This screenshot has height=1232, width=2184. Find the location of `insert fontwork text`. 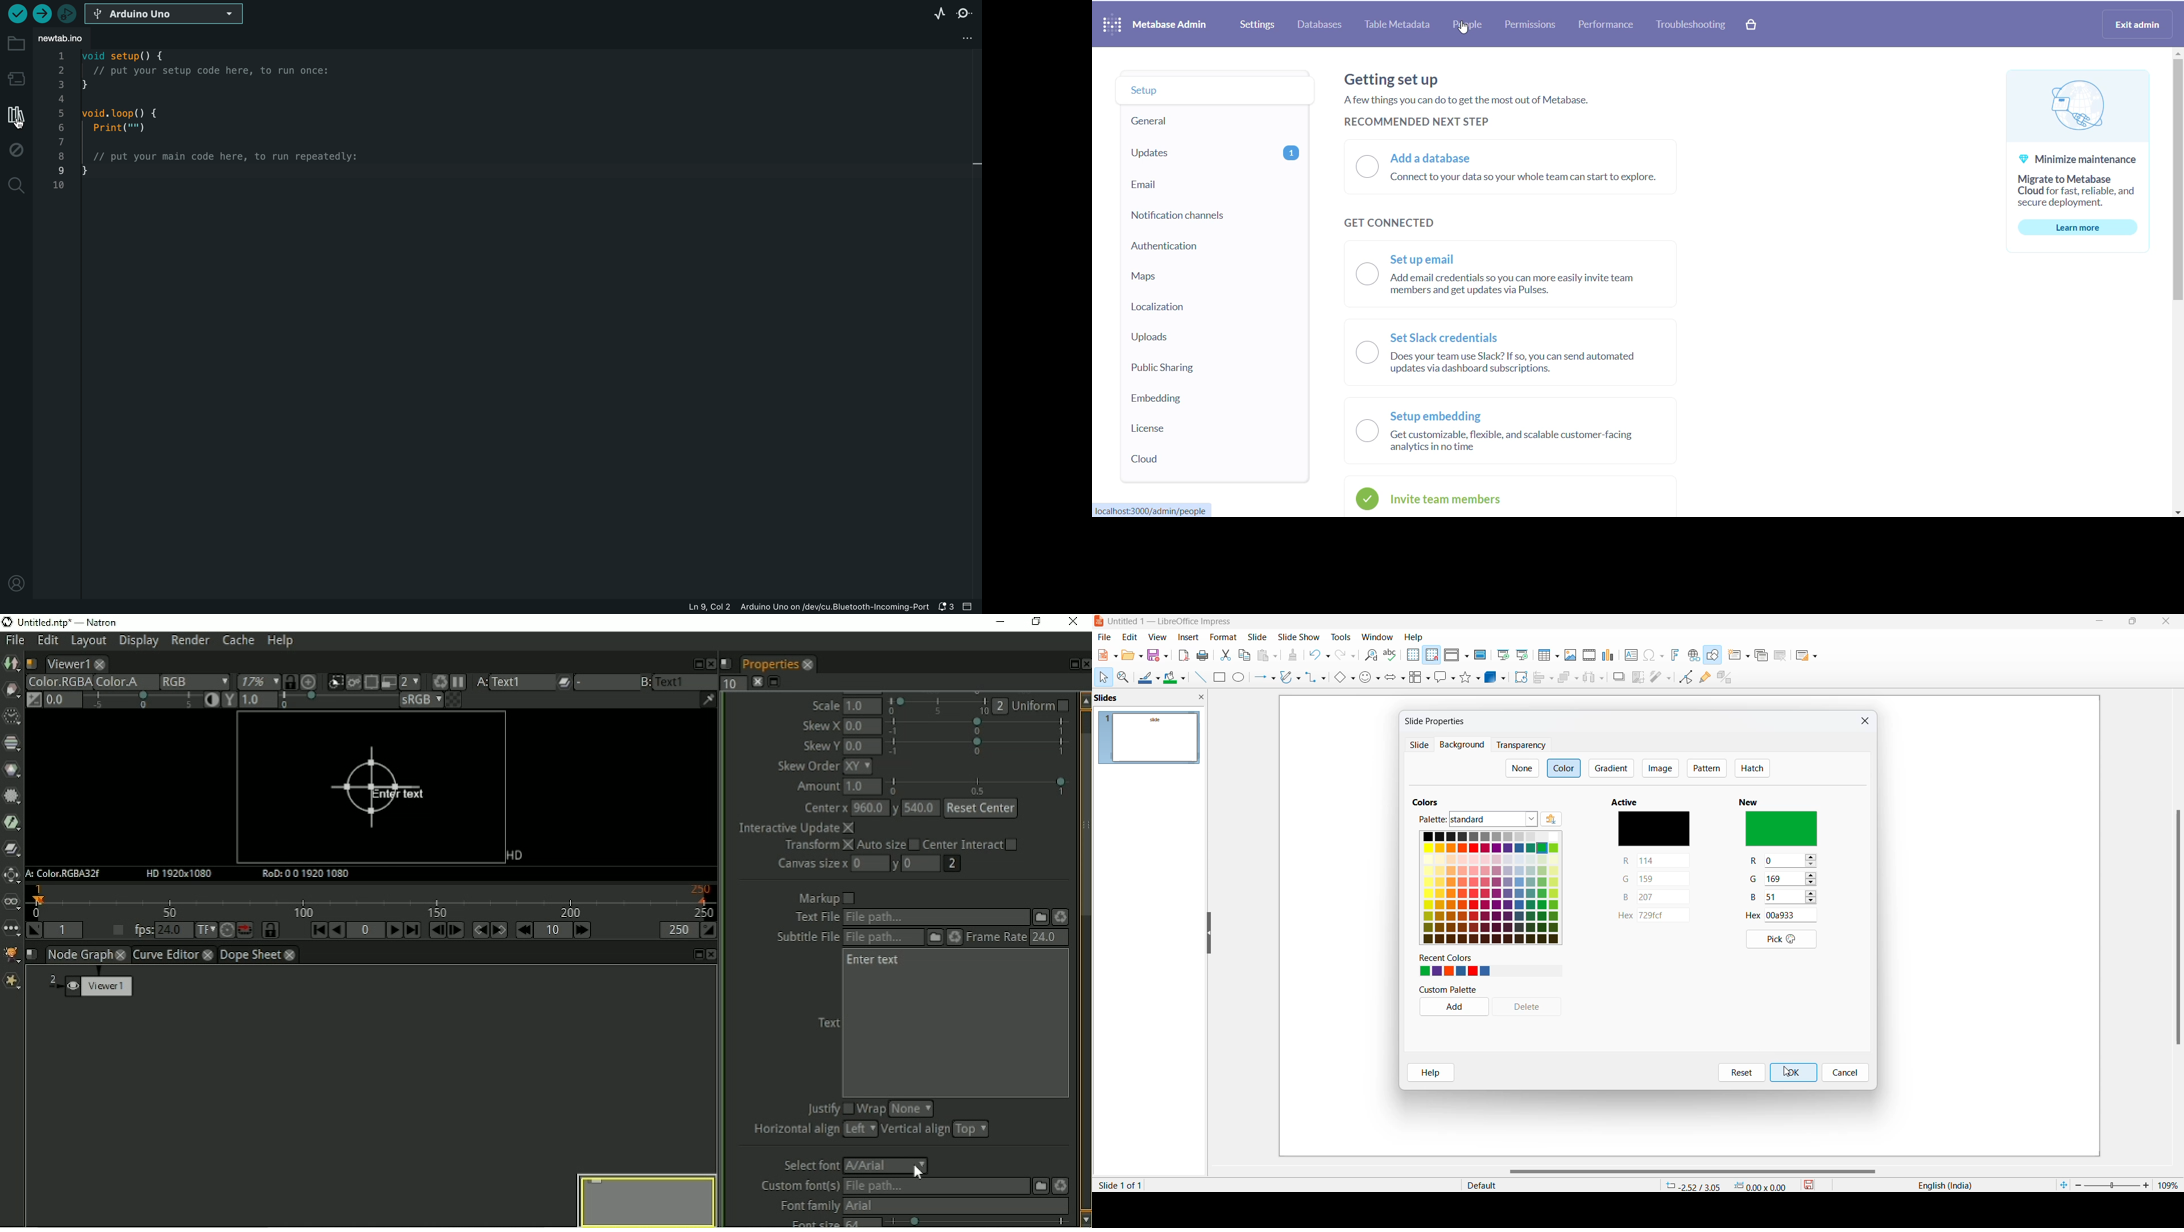

insert fontwork text is located at coordinates (1674, 654).